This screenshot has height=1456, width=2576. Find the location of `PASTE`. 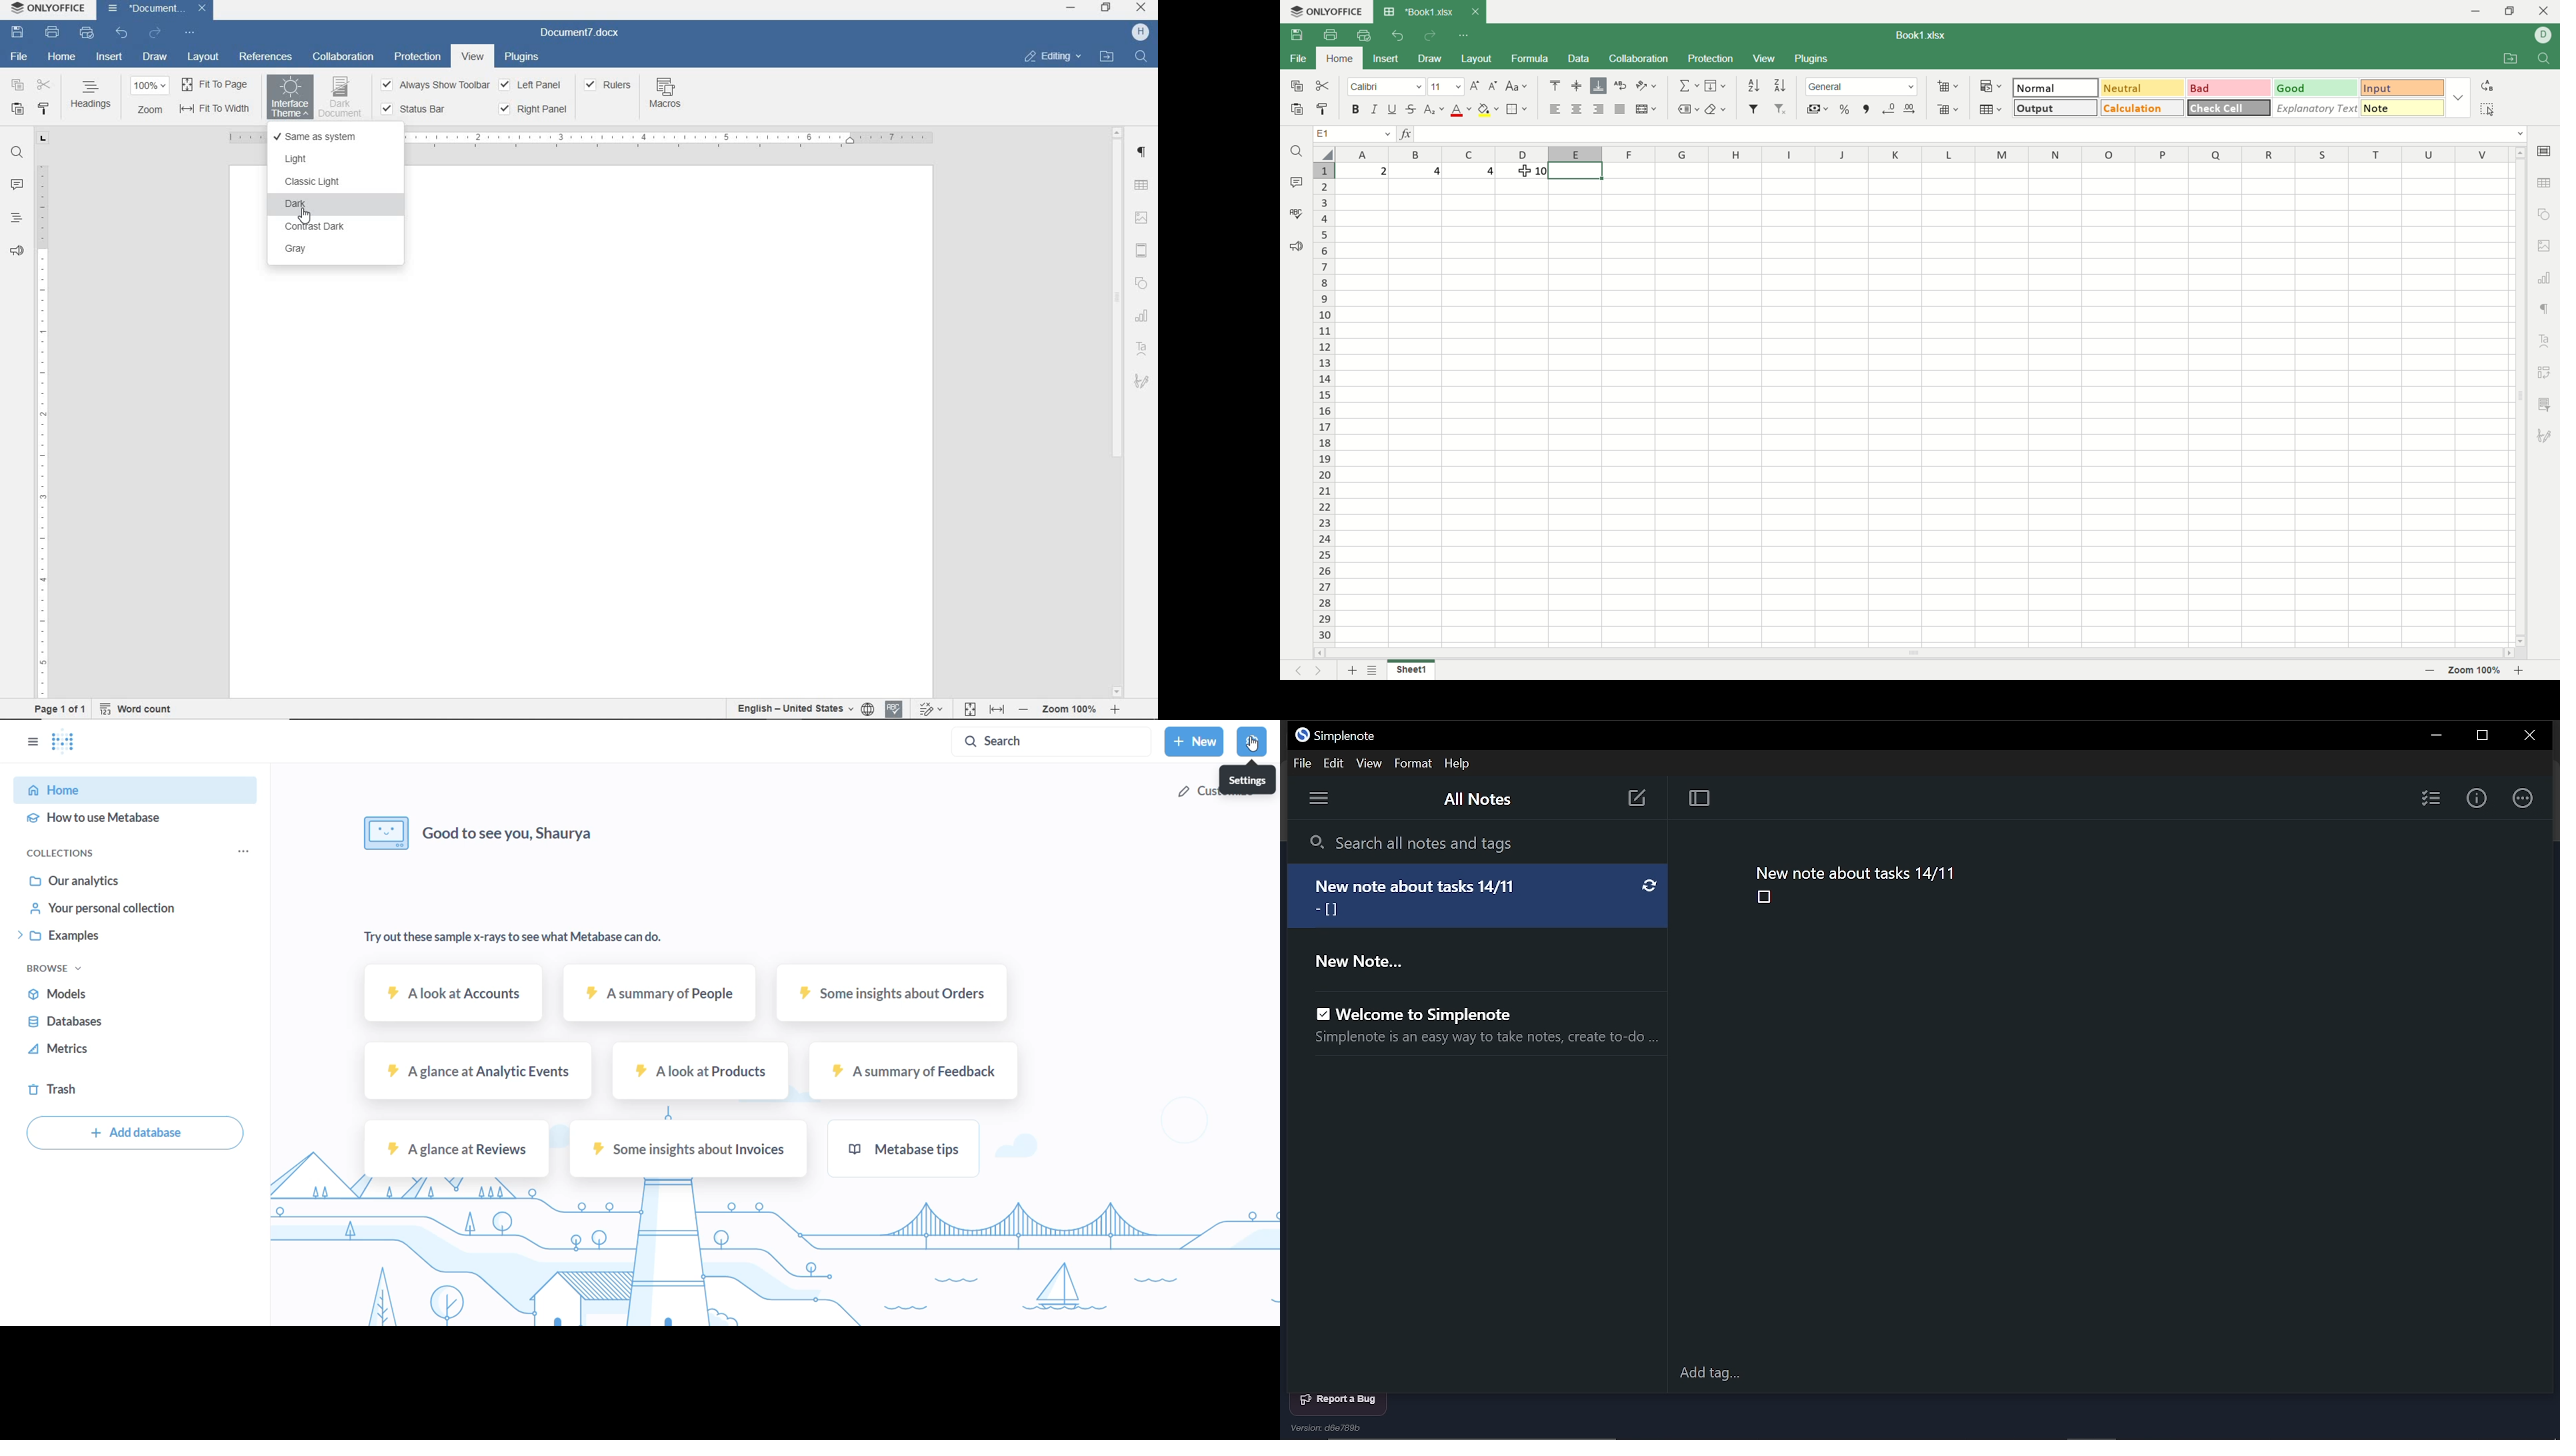

PASTE is located at coordinates (17, 108).